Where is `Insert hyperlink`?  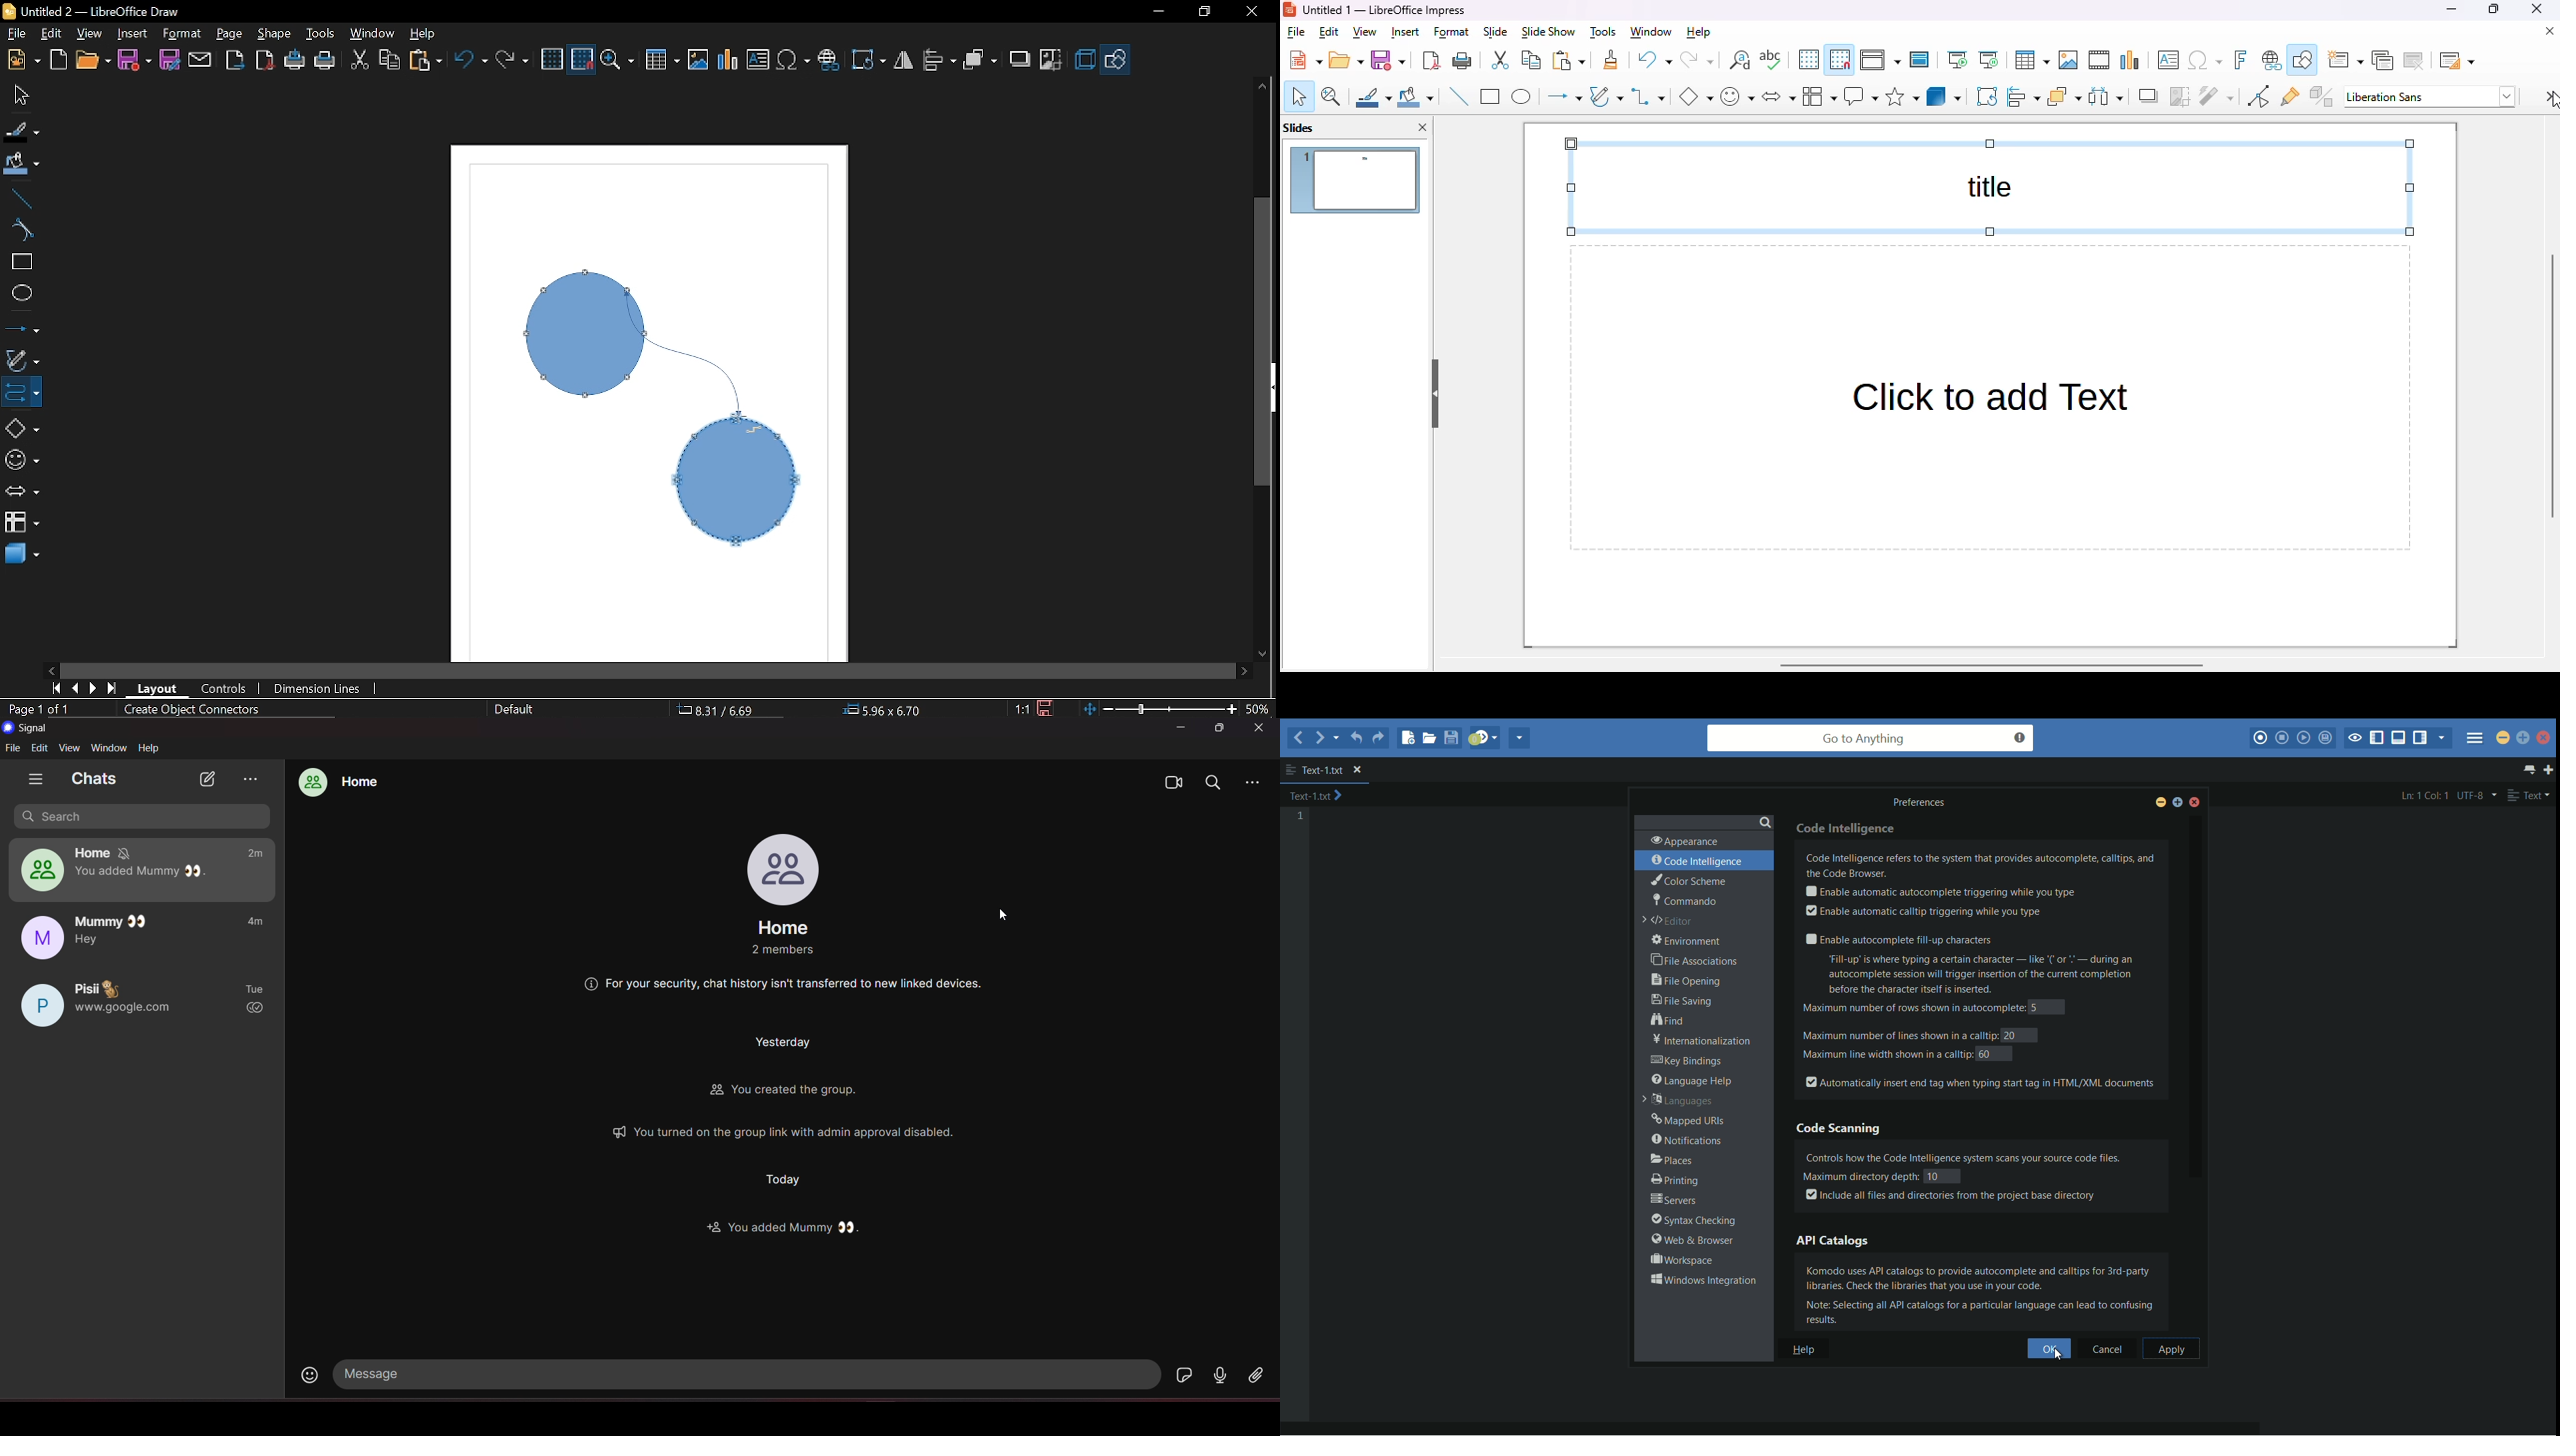
Insert hyperlink is located at coordinates (831, 61).